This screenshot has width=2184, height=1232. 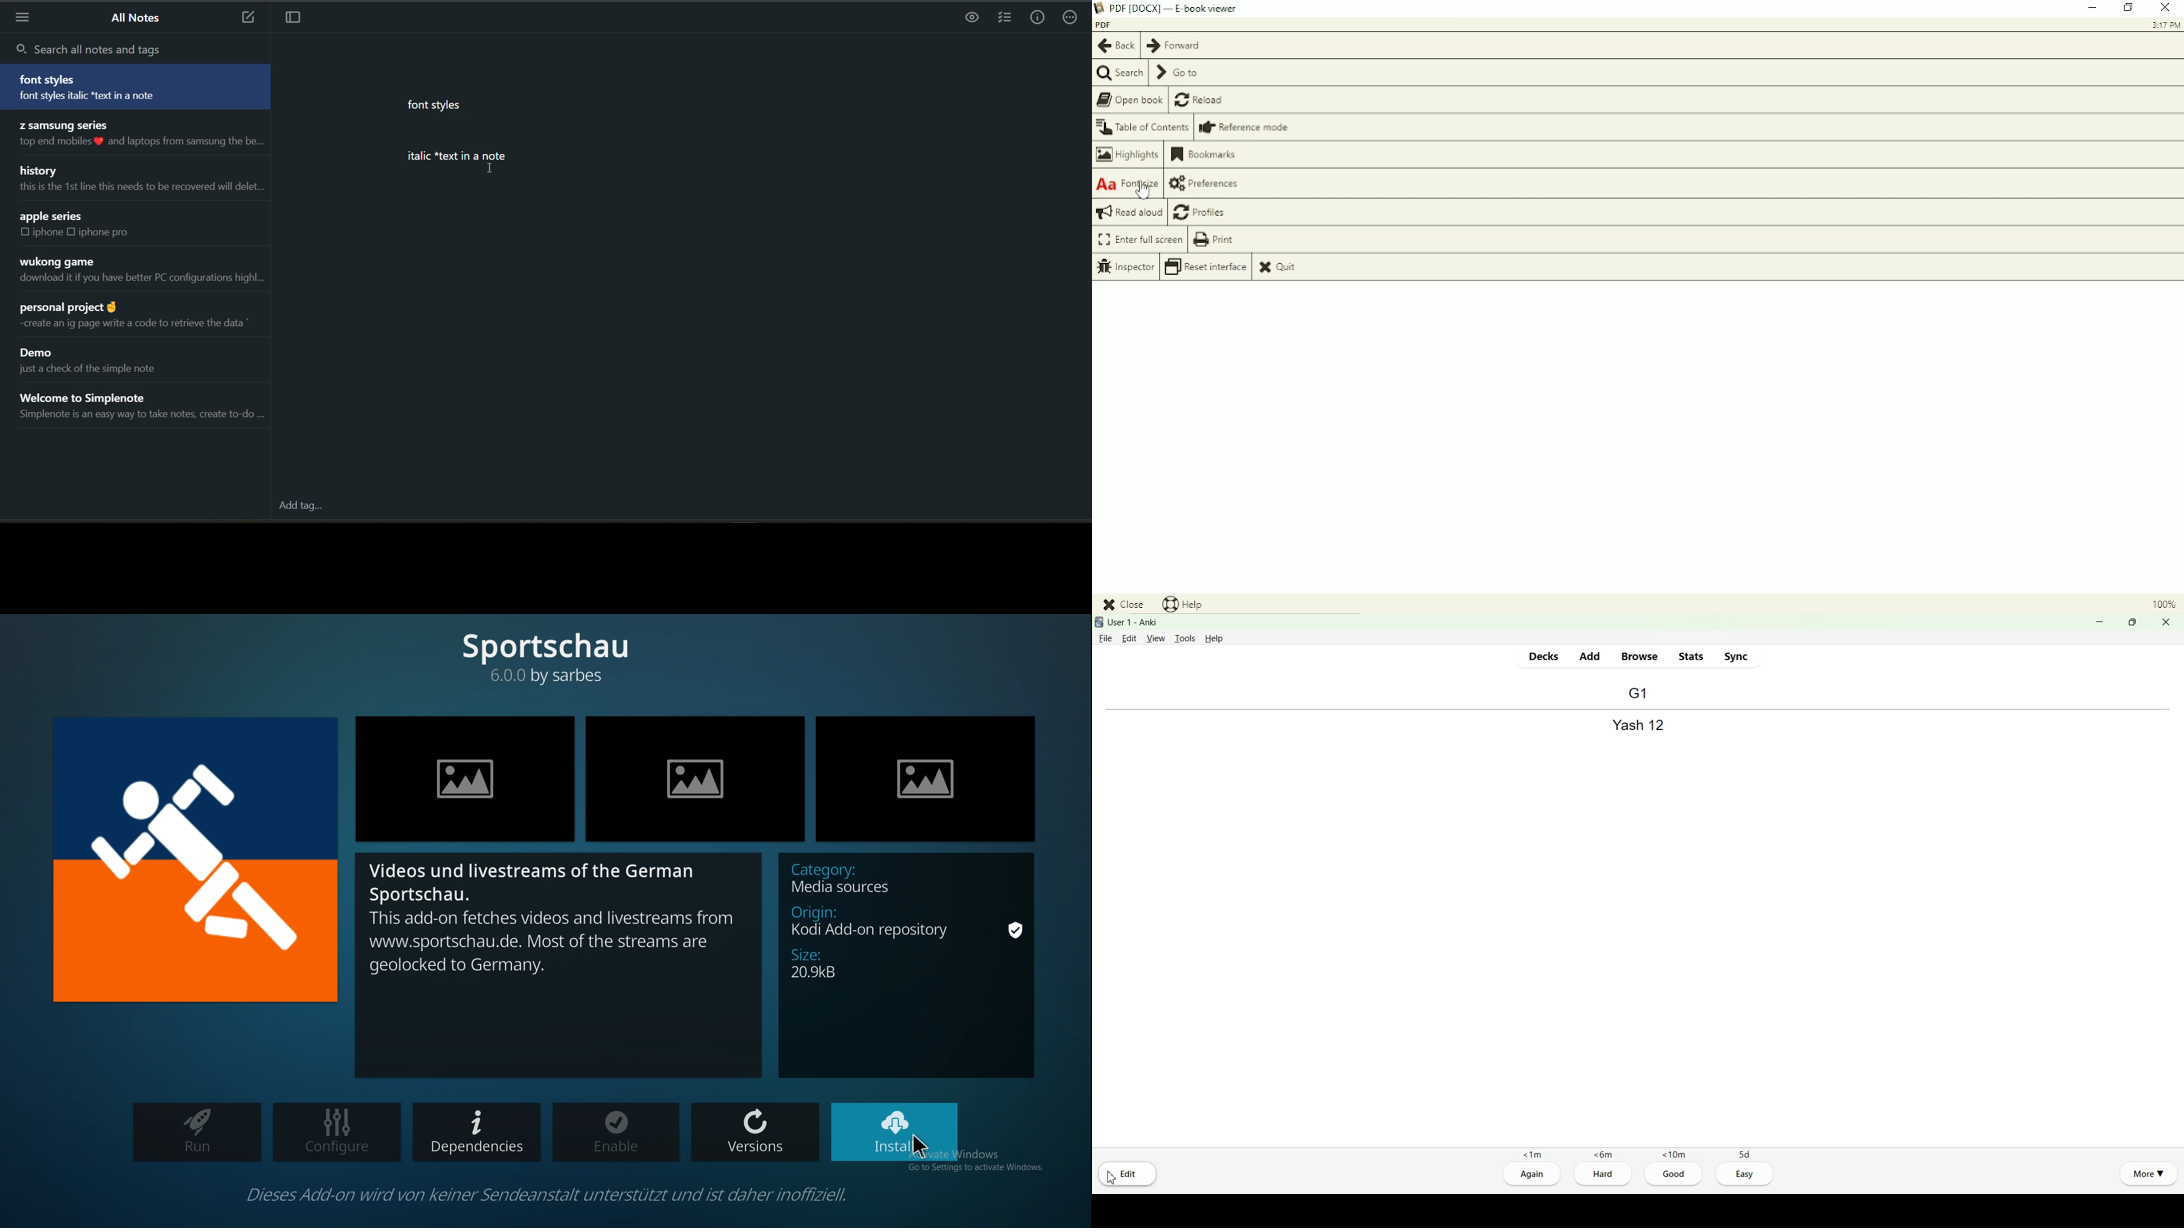 What do you see at coordinates (1589, 656) in the screenshot?
I see `Add` at bounding box center [1589, 656].